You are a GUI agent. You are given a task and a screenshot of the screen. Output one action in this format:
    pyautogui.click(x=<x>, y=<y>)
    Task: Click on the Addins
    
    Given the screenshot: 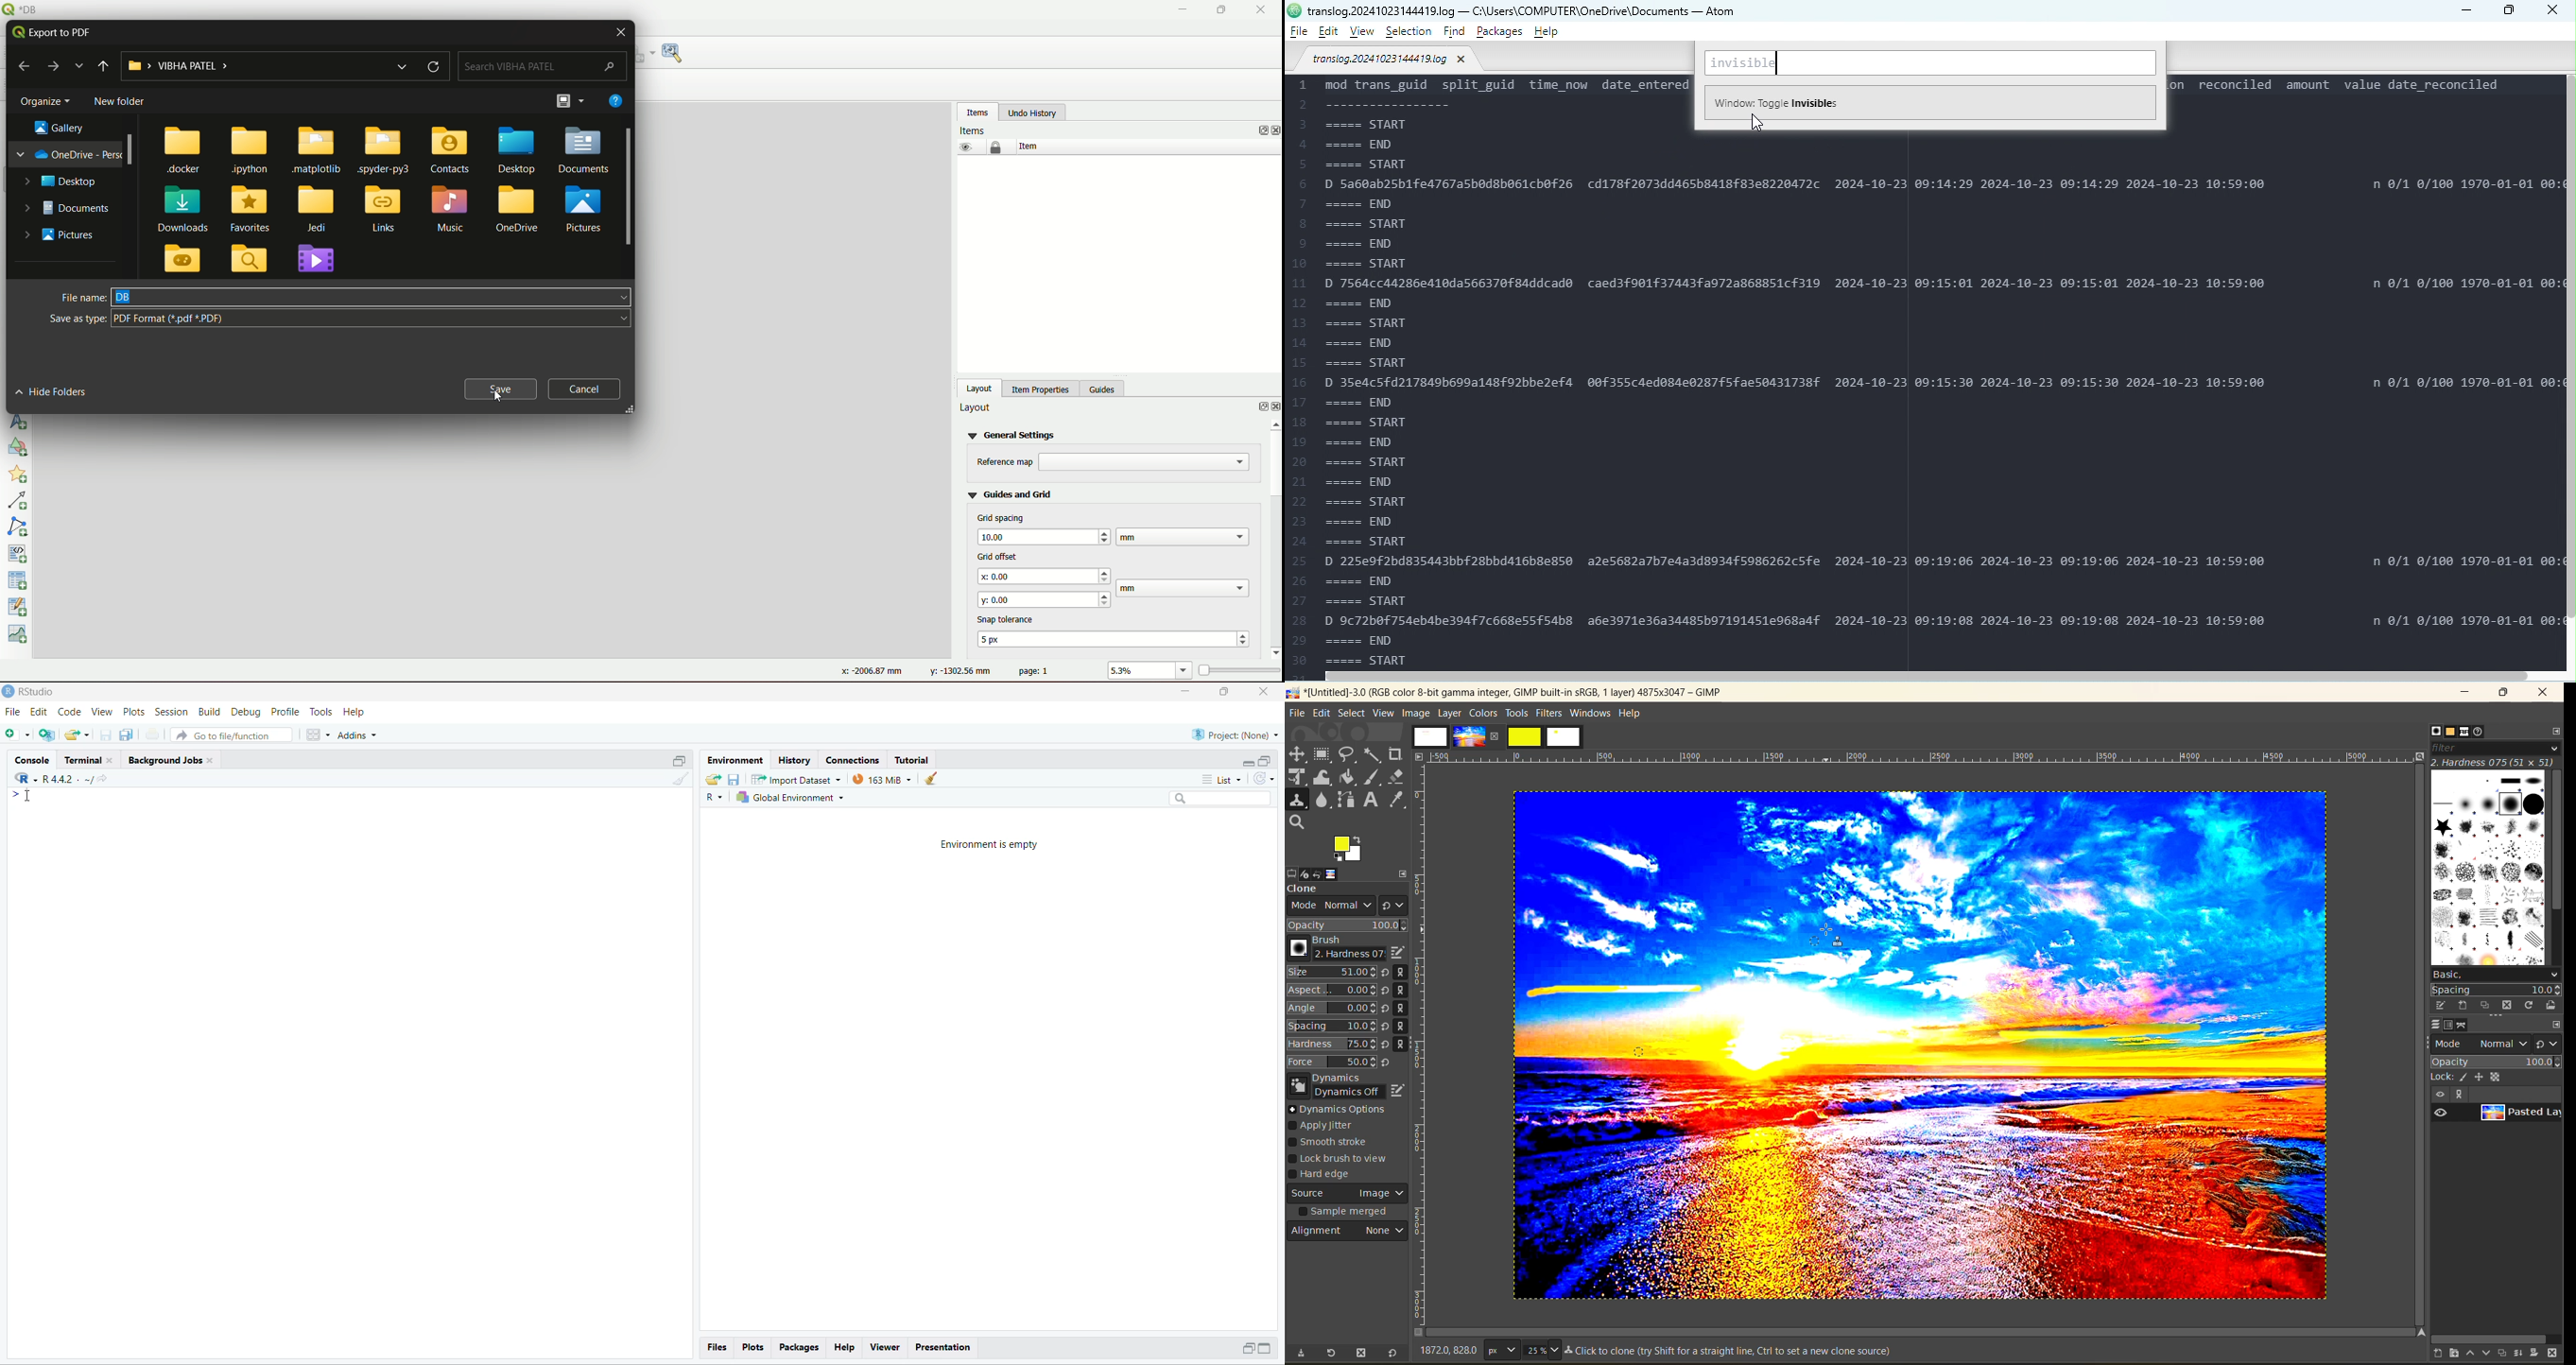 What is the action you would take?
    pyautogui.click(x=357, y=735)
    